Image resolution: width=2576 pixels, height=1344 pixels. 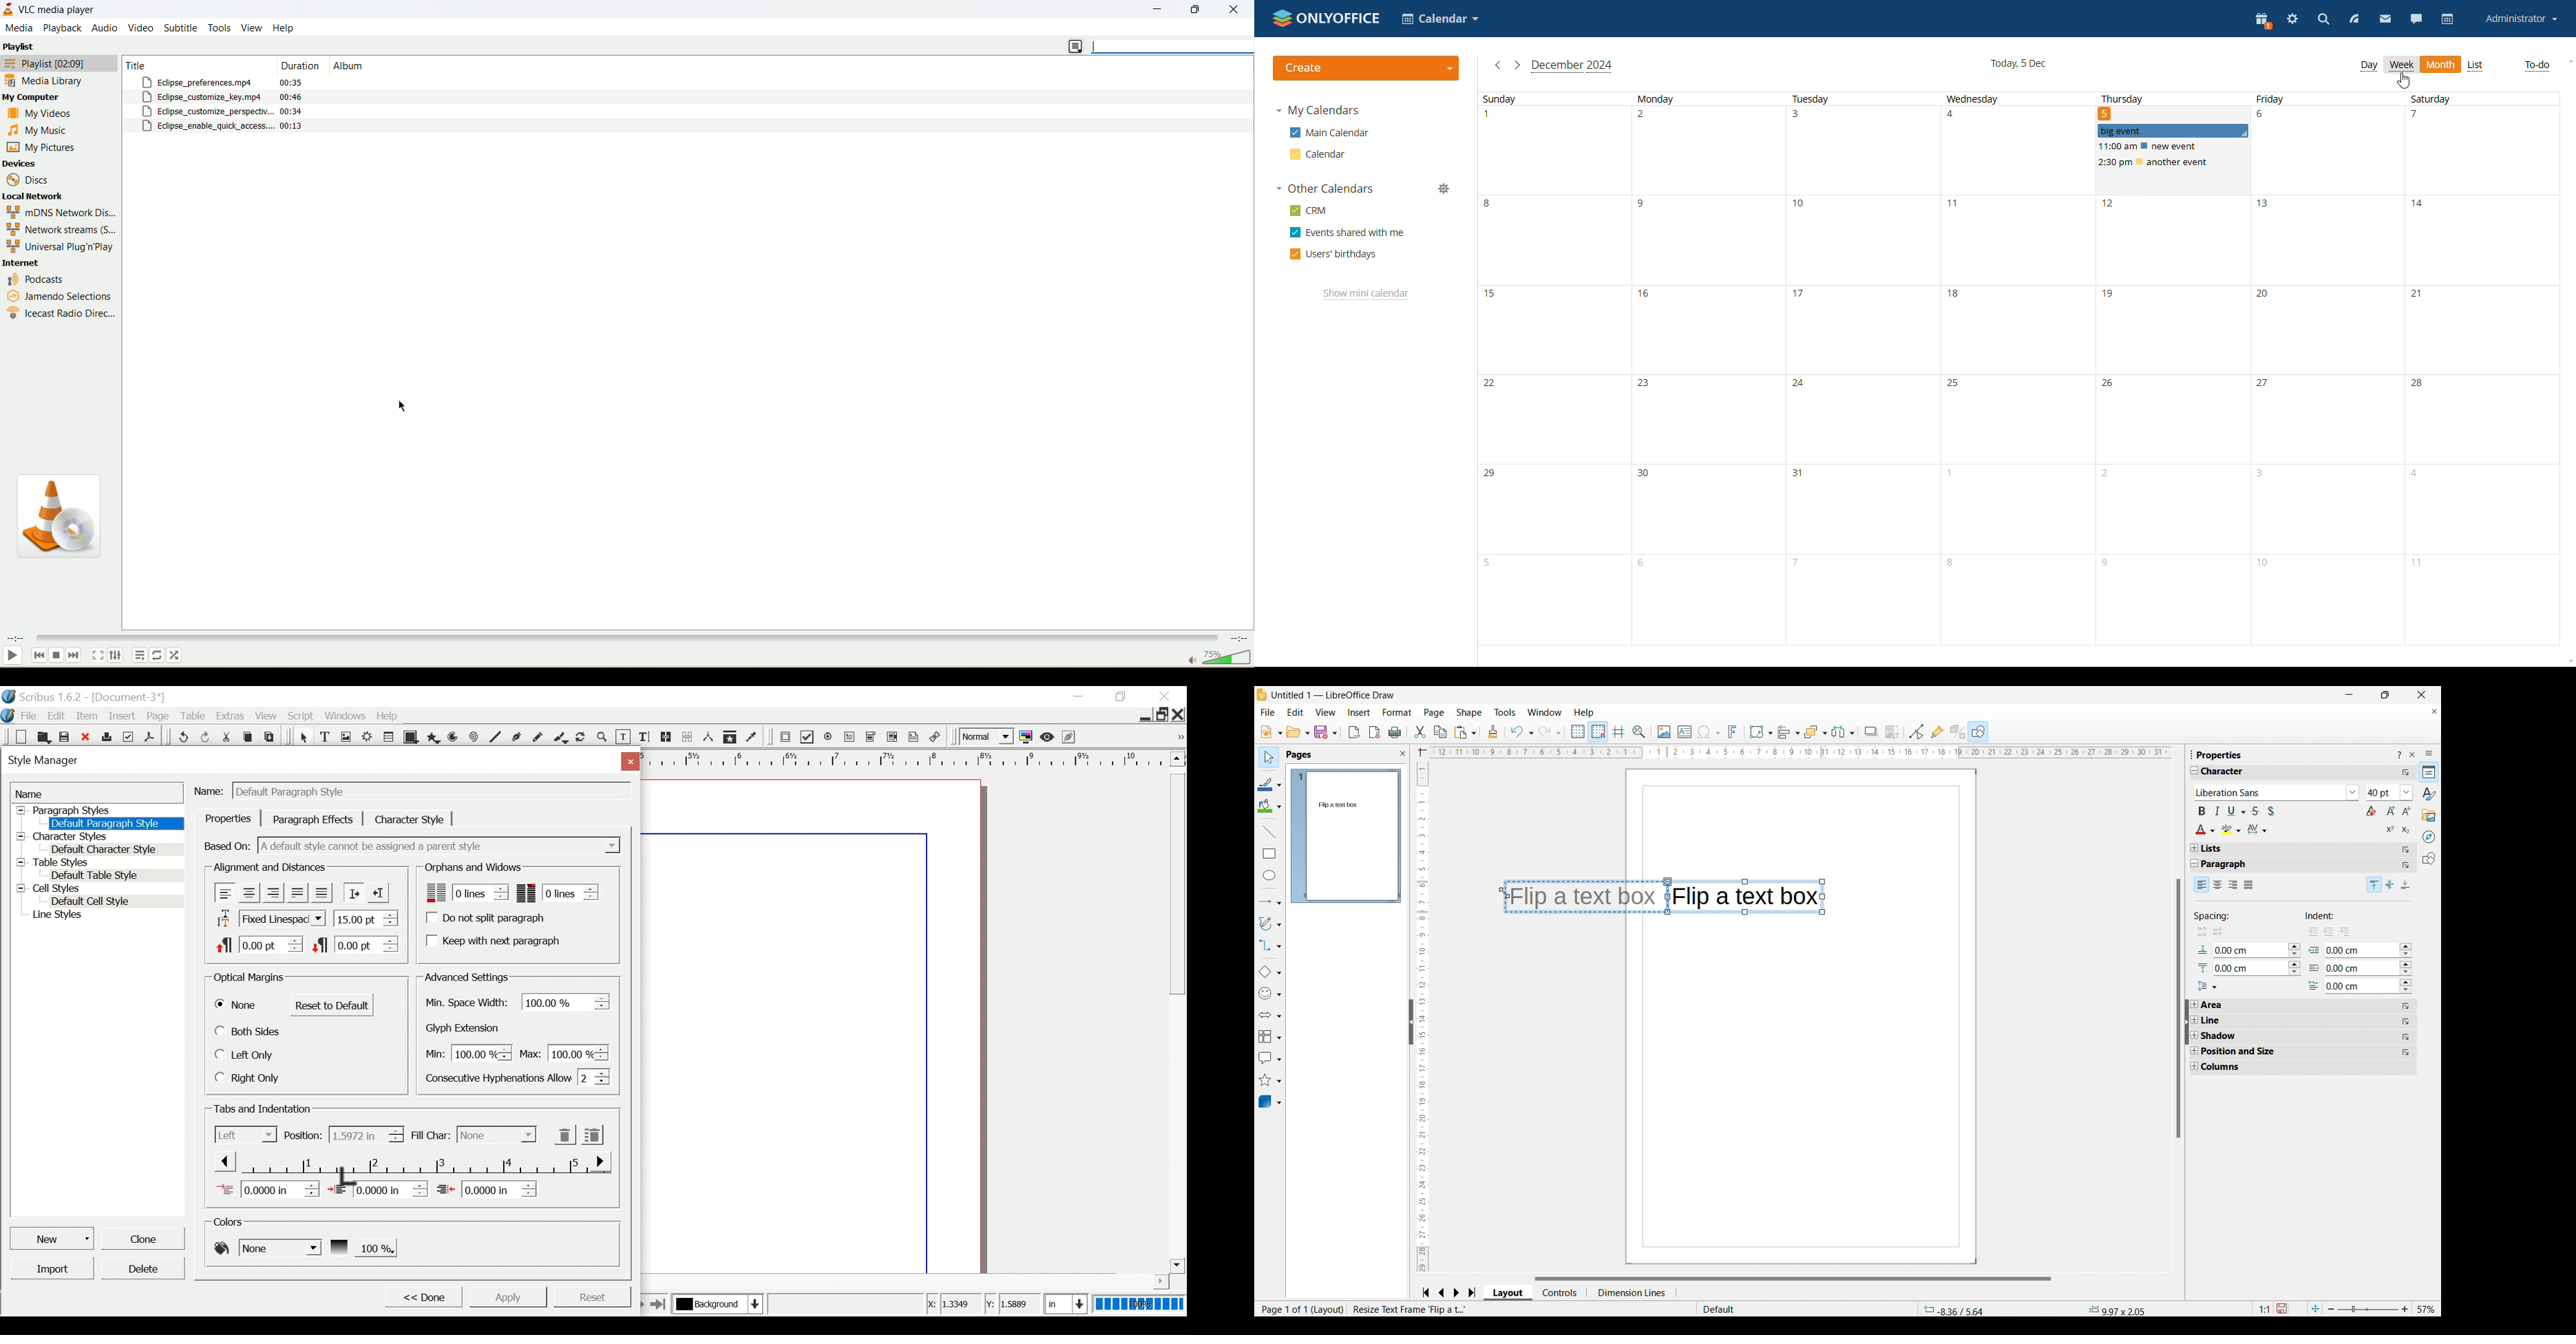 I want to click on Help, so click(x=390, y=716).